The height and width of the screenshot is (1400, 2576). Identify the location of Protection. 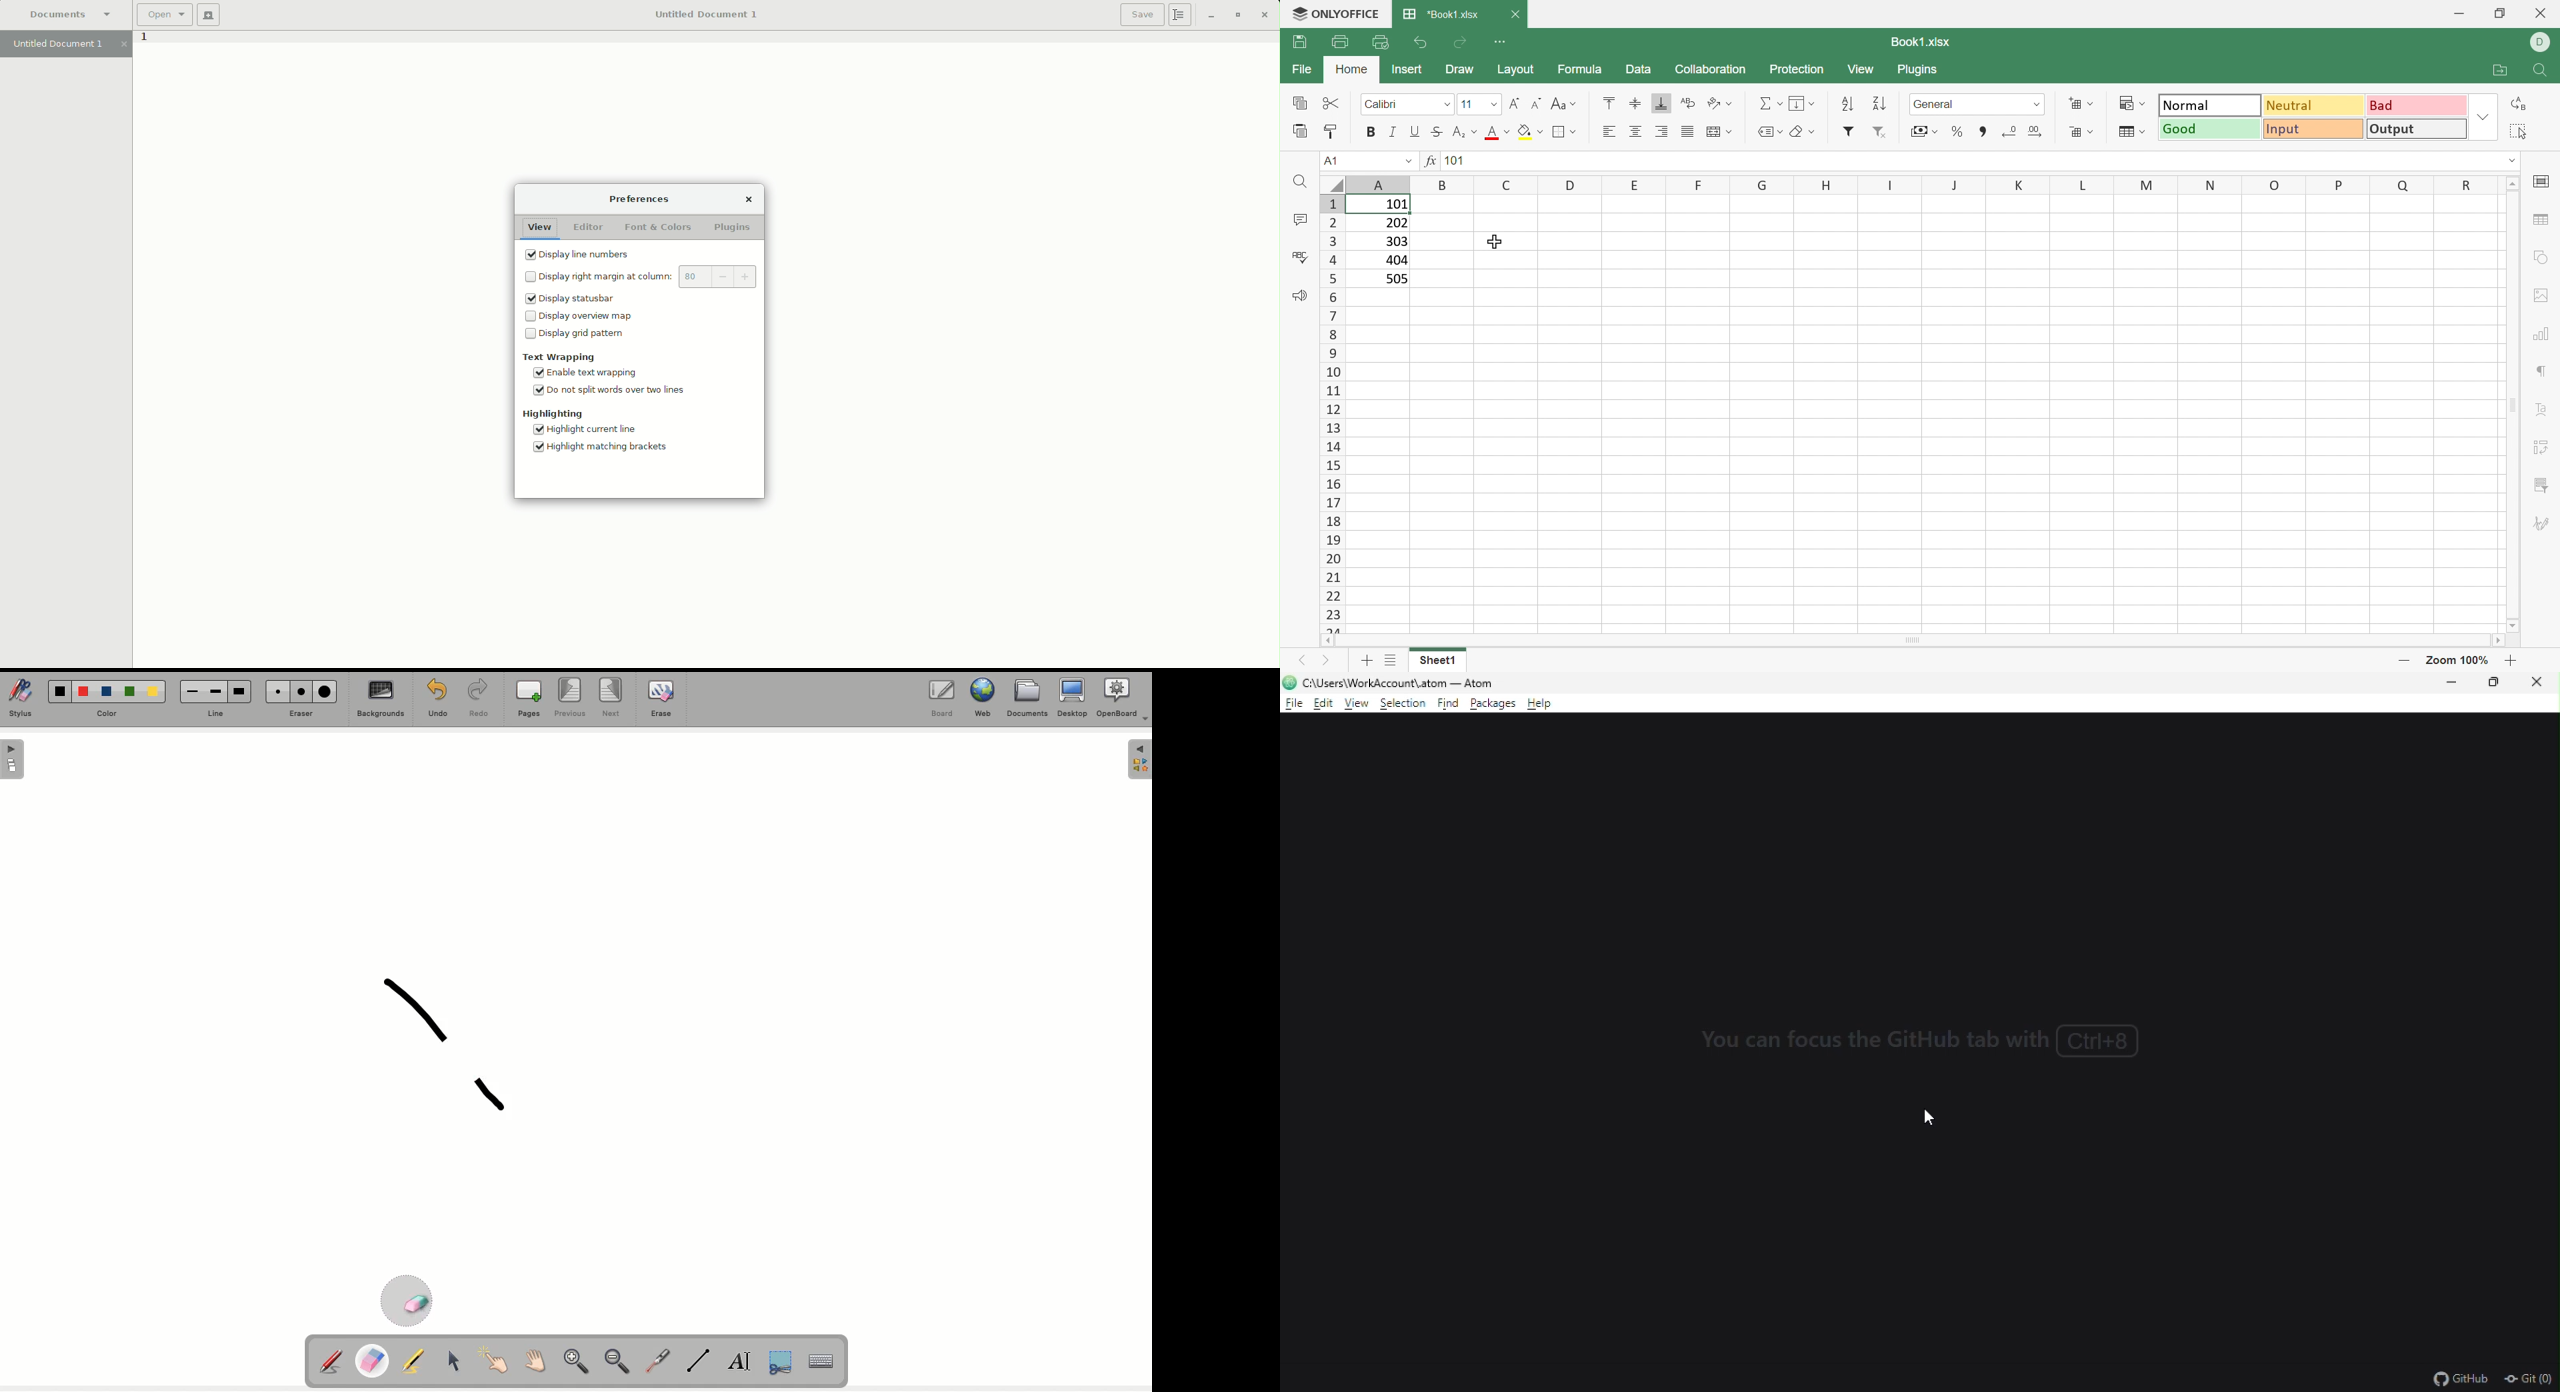
(1795, 70).